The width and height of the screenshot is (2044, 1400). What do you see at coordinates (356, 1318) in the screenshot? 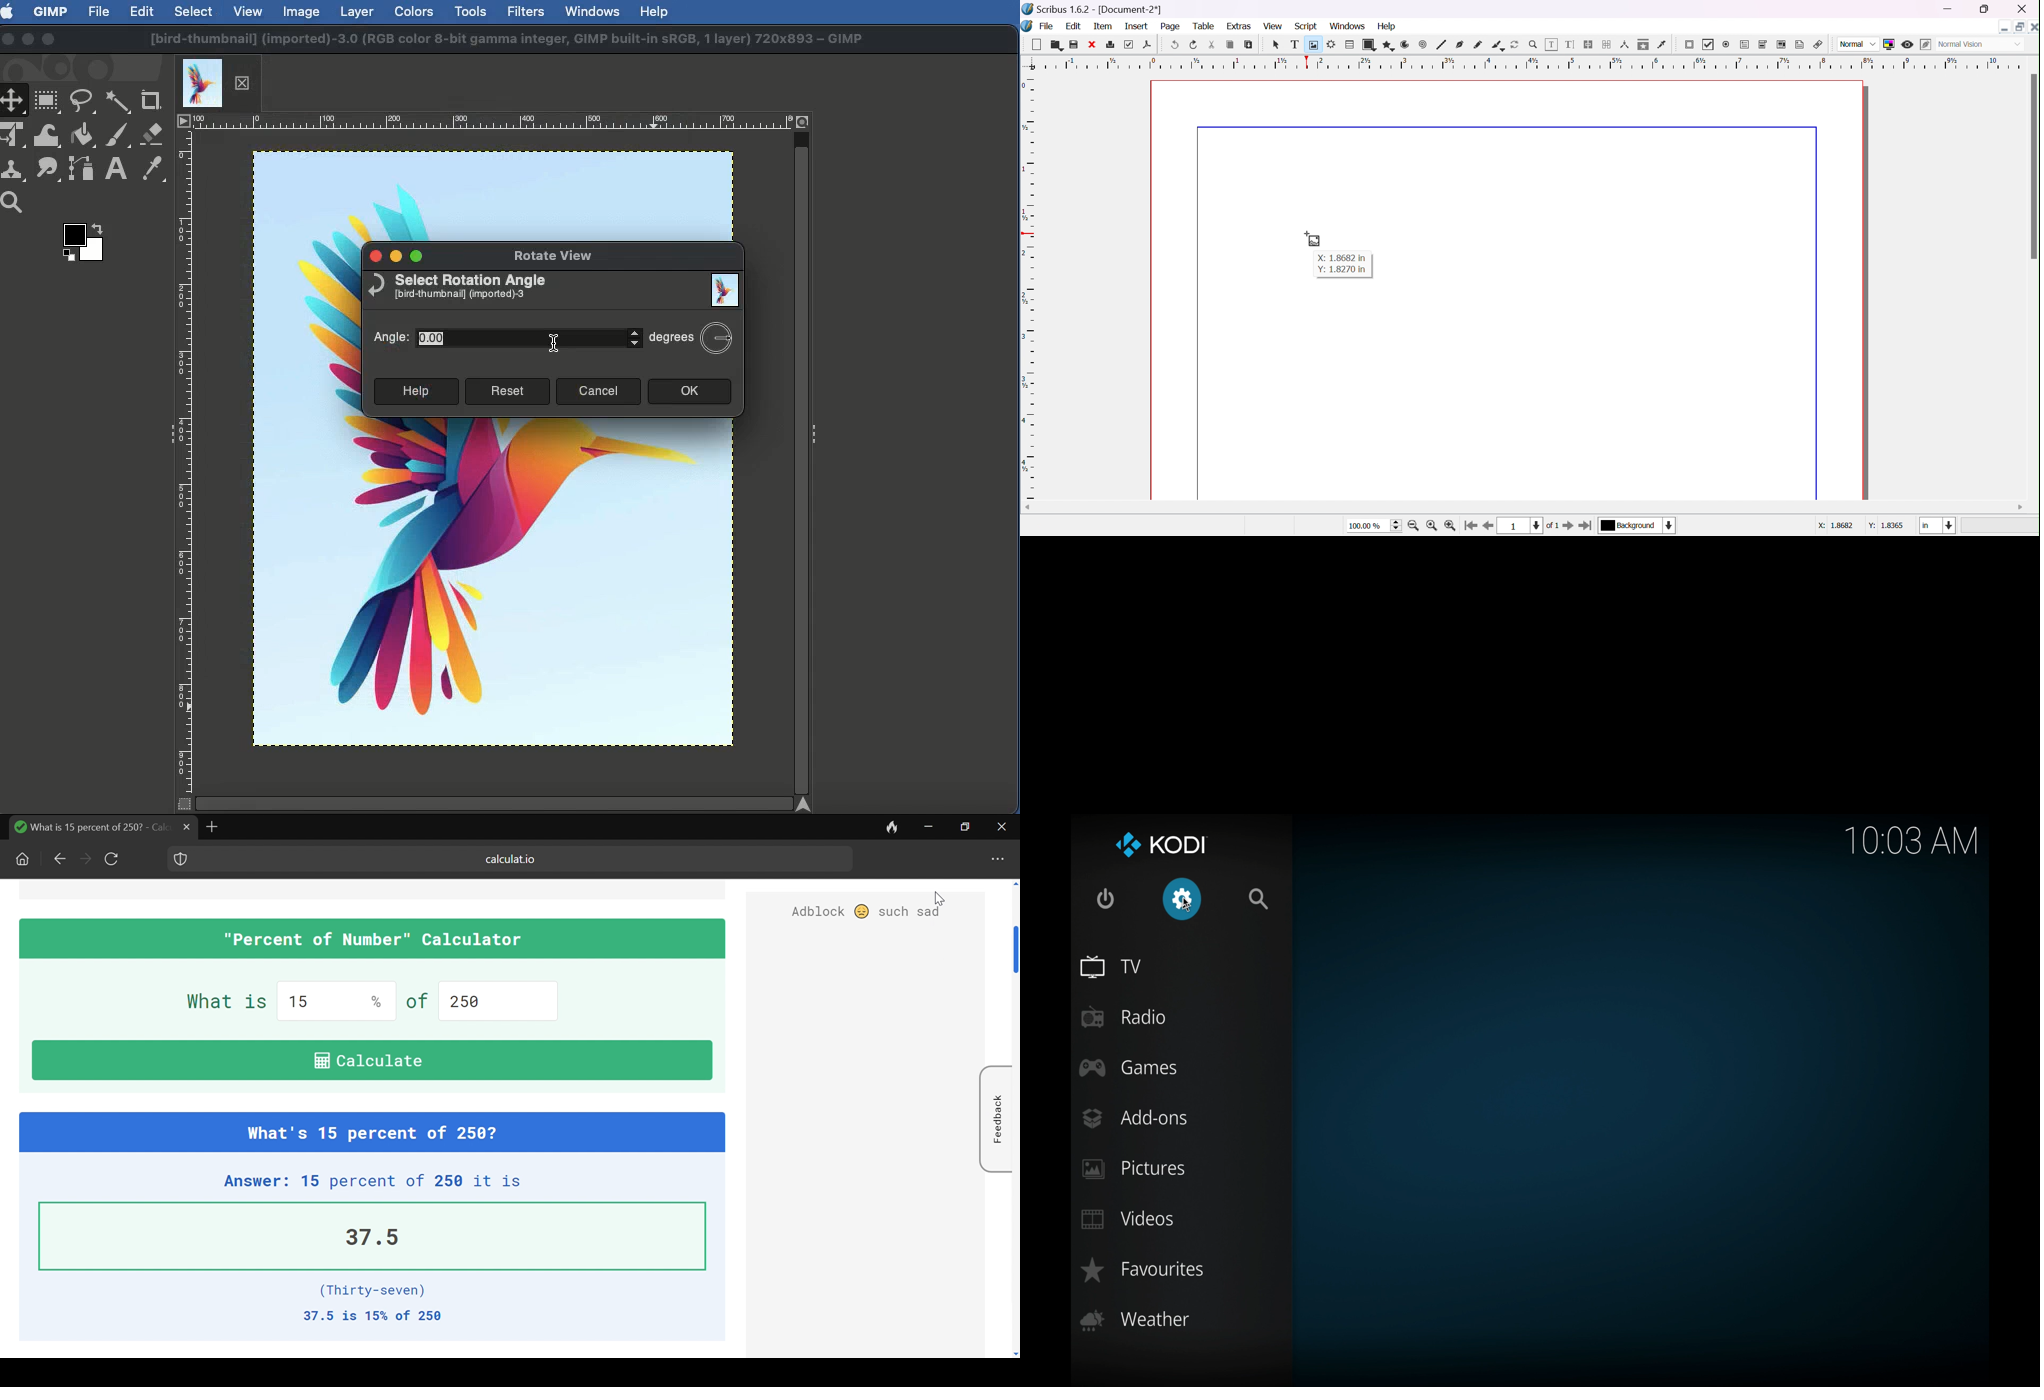
I see `37.5 is 15% of 250` at bounding box center [356, 1318].